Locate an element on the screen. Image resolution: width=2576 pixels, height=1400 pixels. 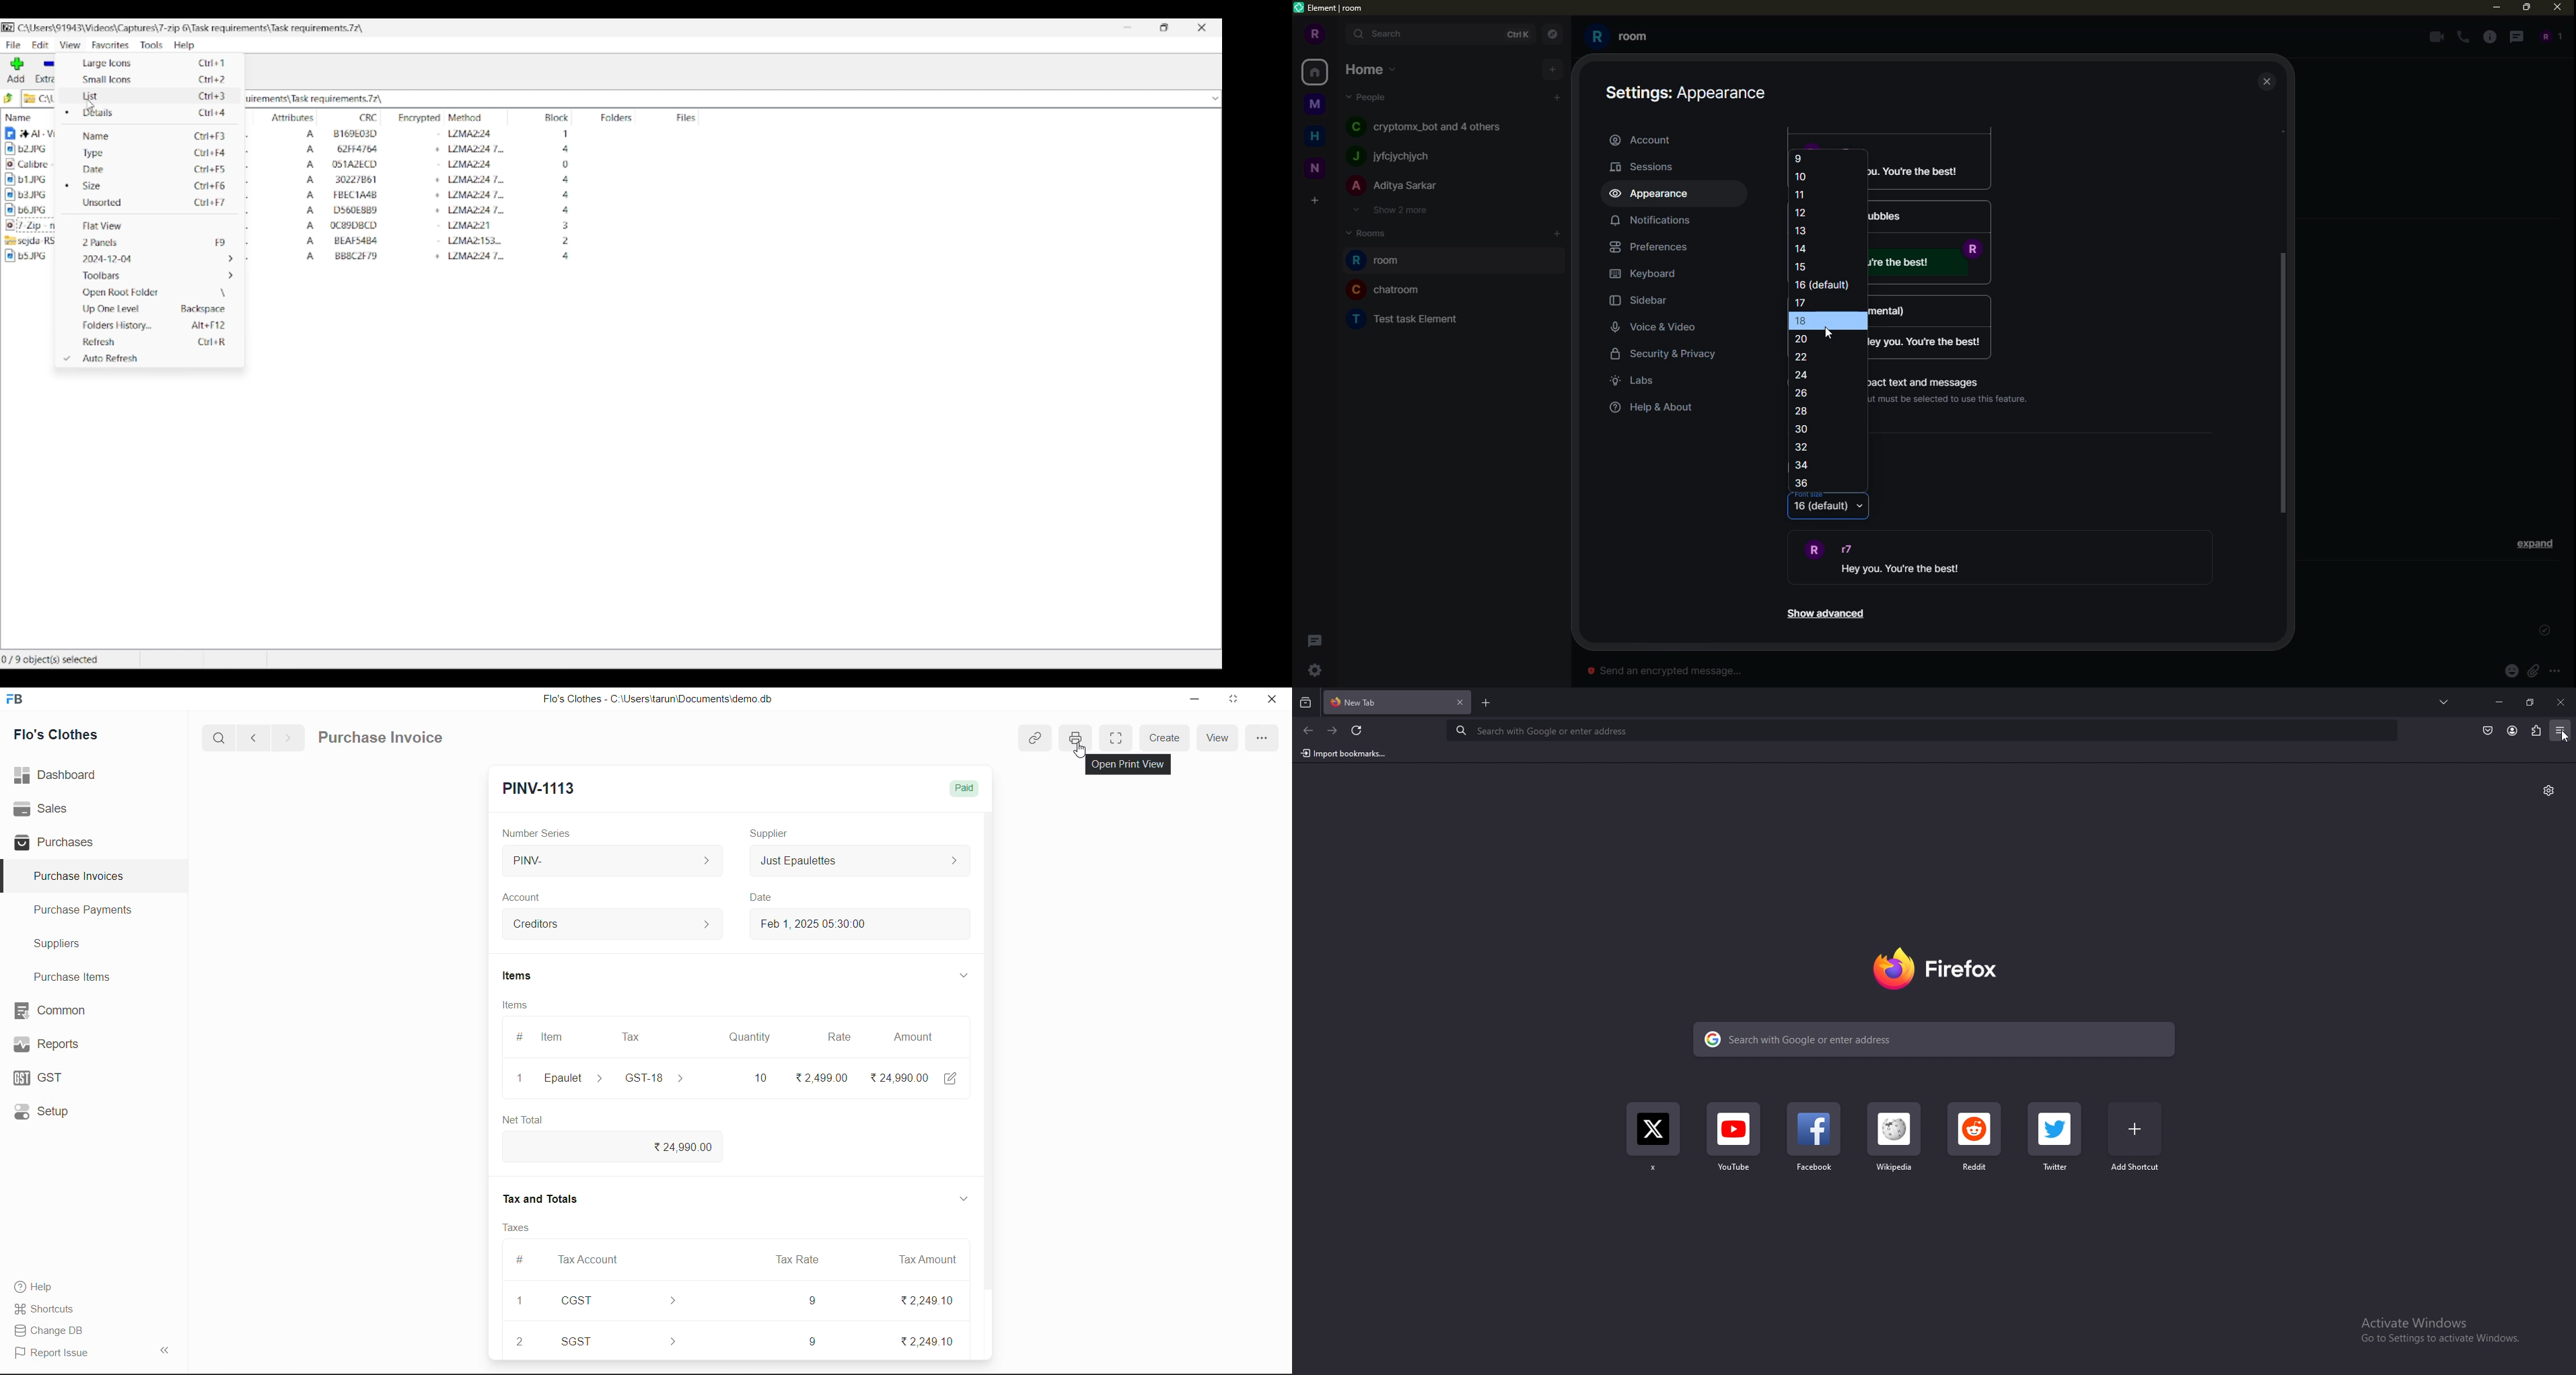
facebook is located at coordinates (1815, 1142).